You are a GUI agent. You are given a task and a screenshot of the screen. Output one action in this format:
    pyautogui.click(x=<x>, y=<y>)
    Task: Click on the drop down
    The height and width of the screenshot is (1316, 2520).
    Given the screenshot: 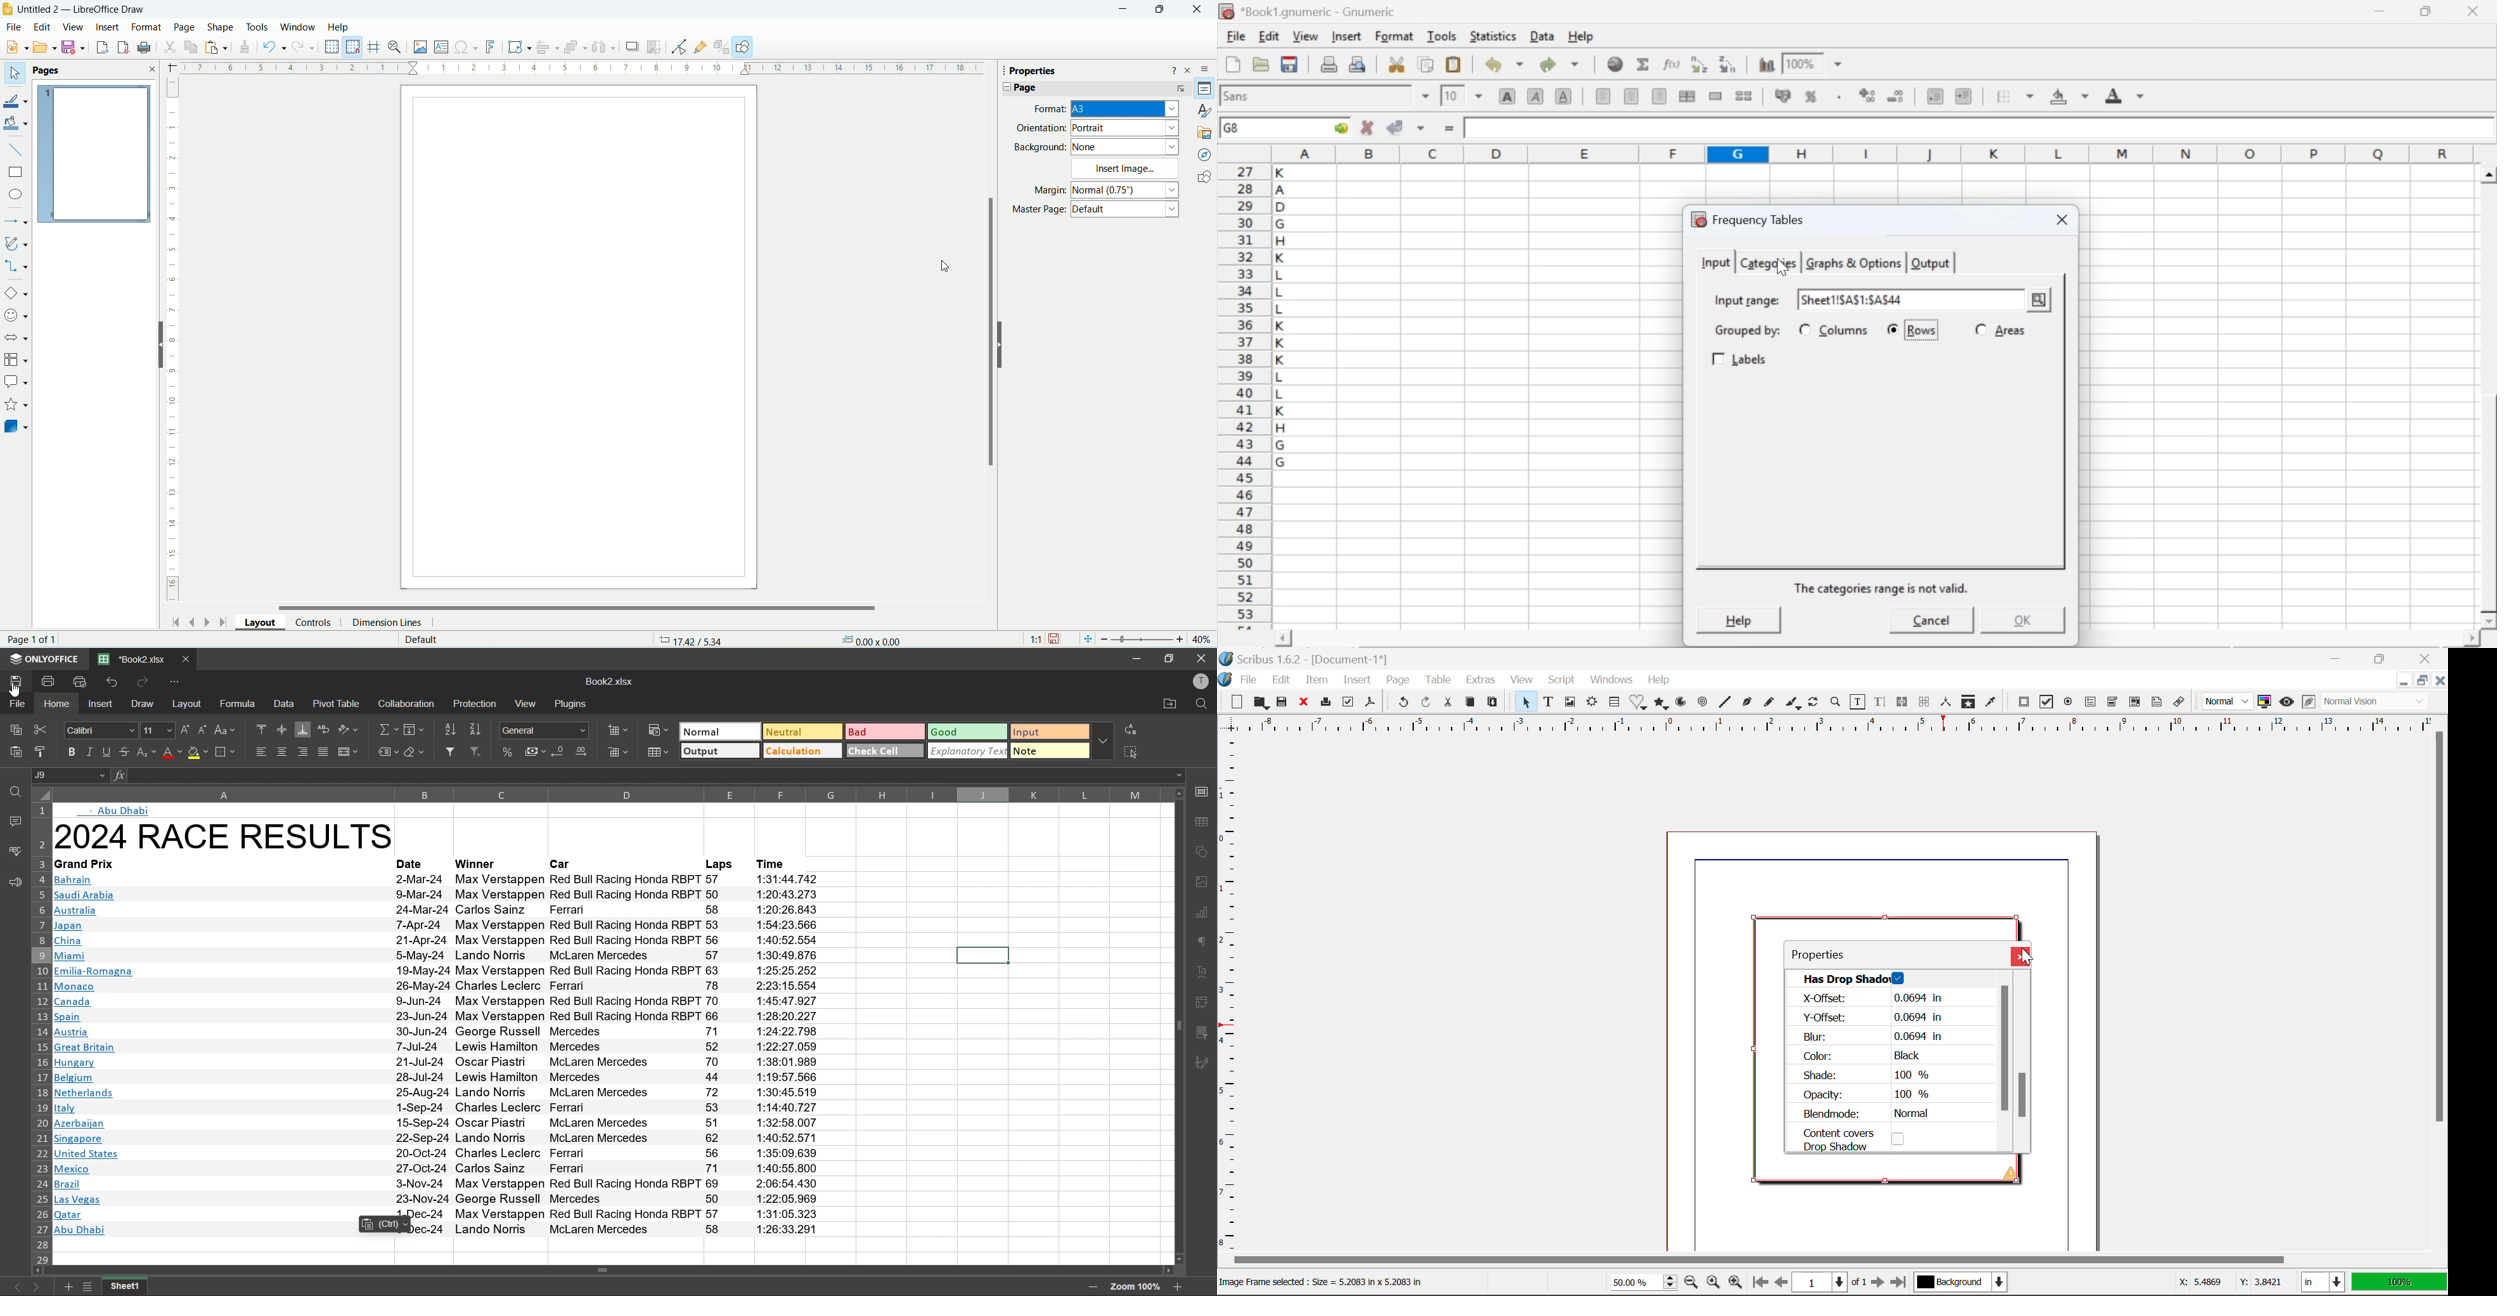 What is the action you would take?
    pyautogui.click(x=1839, y=65)
    